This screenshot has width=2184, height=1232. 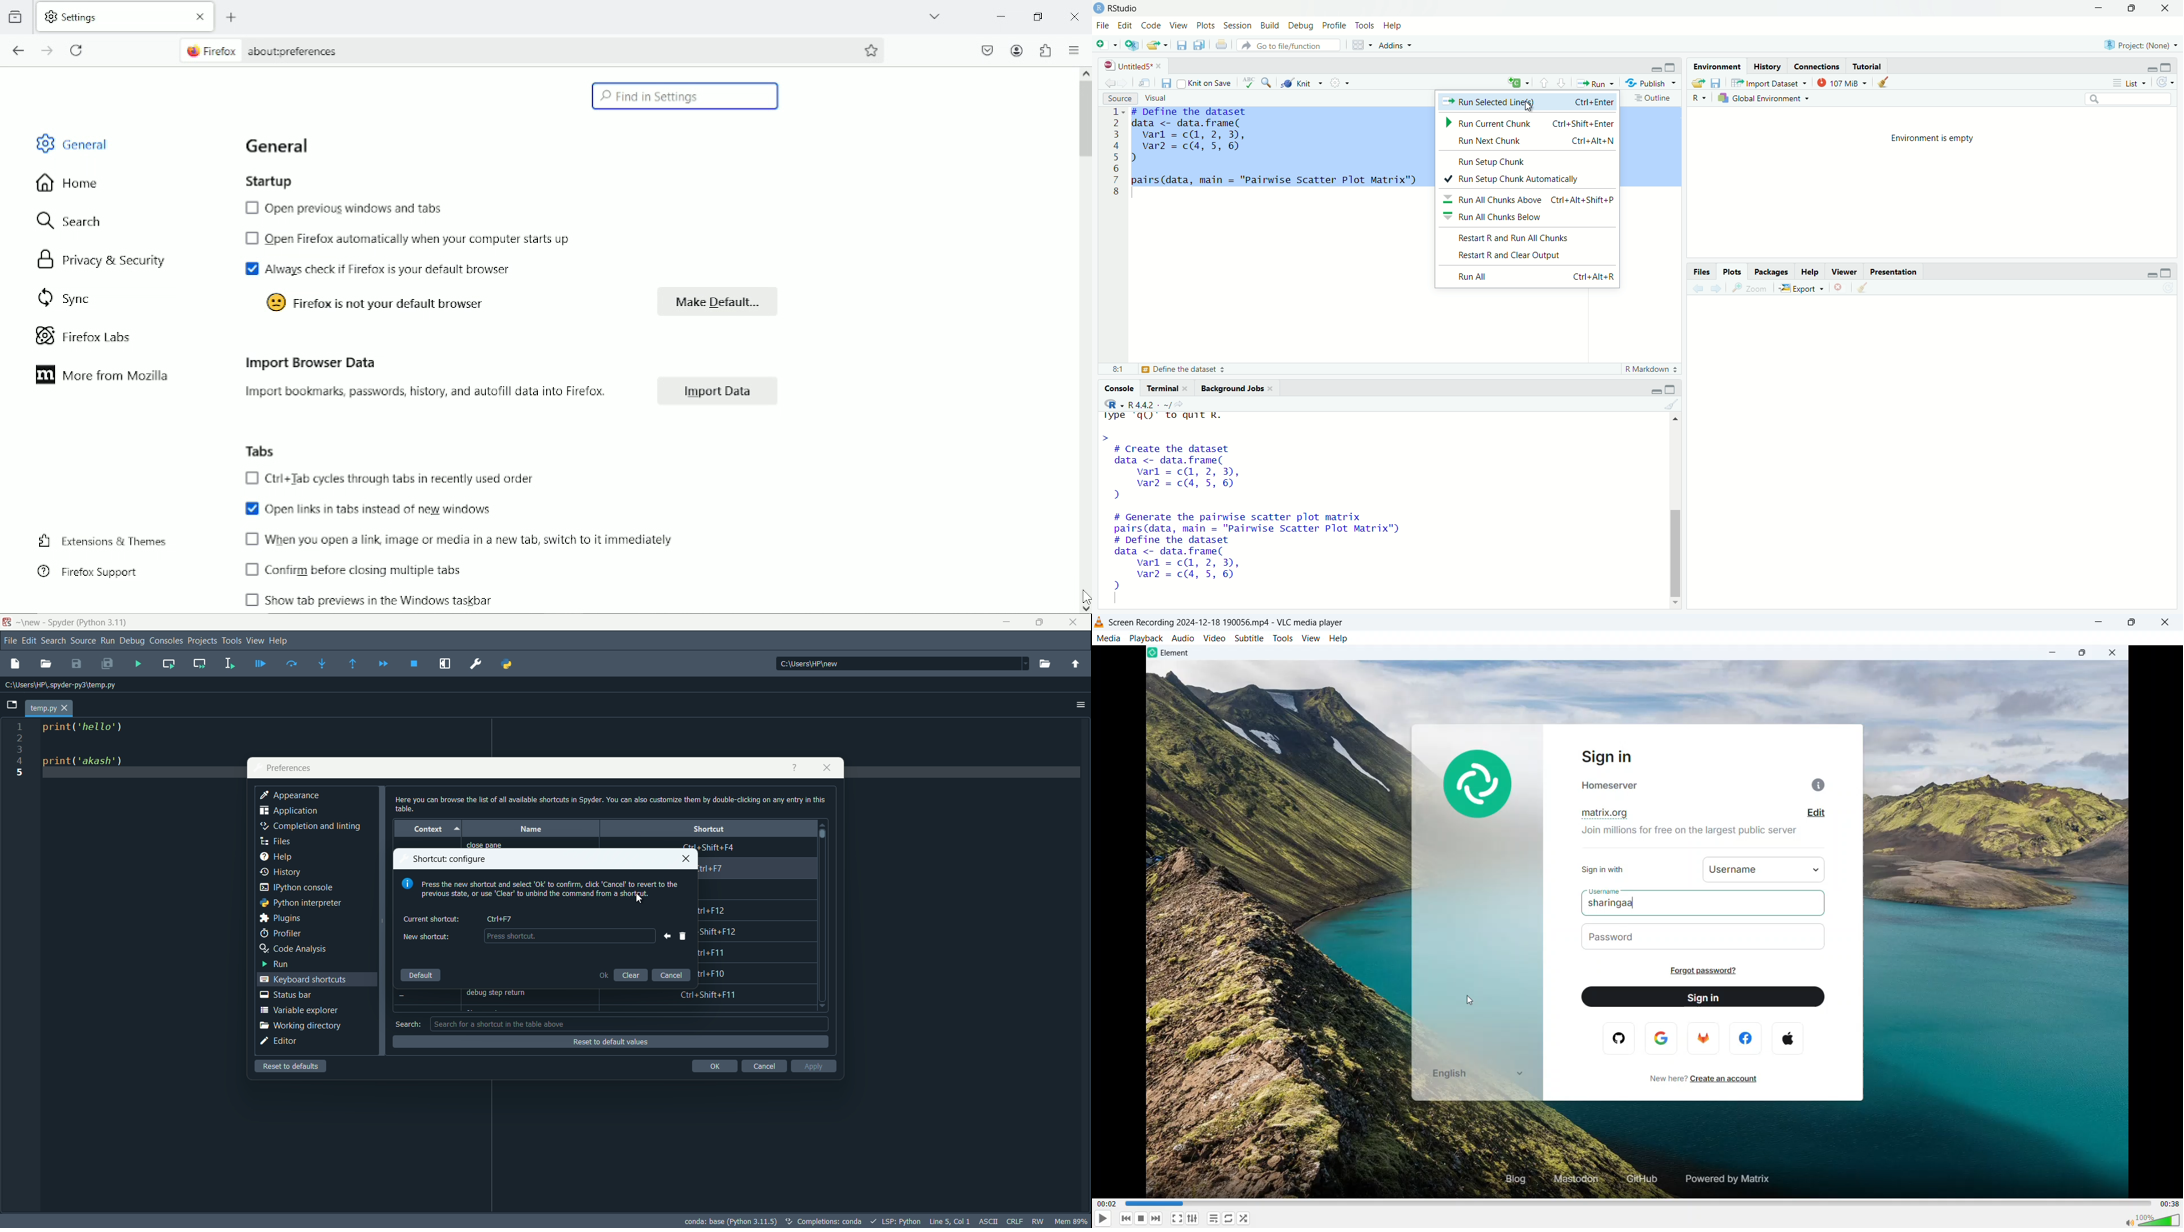 What do you see at coordinates (1126, 24) in the screenshot?
I see `Edit` at bounding box center [1126, 24].